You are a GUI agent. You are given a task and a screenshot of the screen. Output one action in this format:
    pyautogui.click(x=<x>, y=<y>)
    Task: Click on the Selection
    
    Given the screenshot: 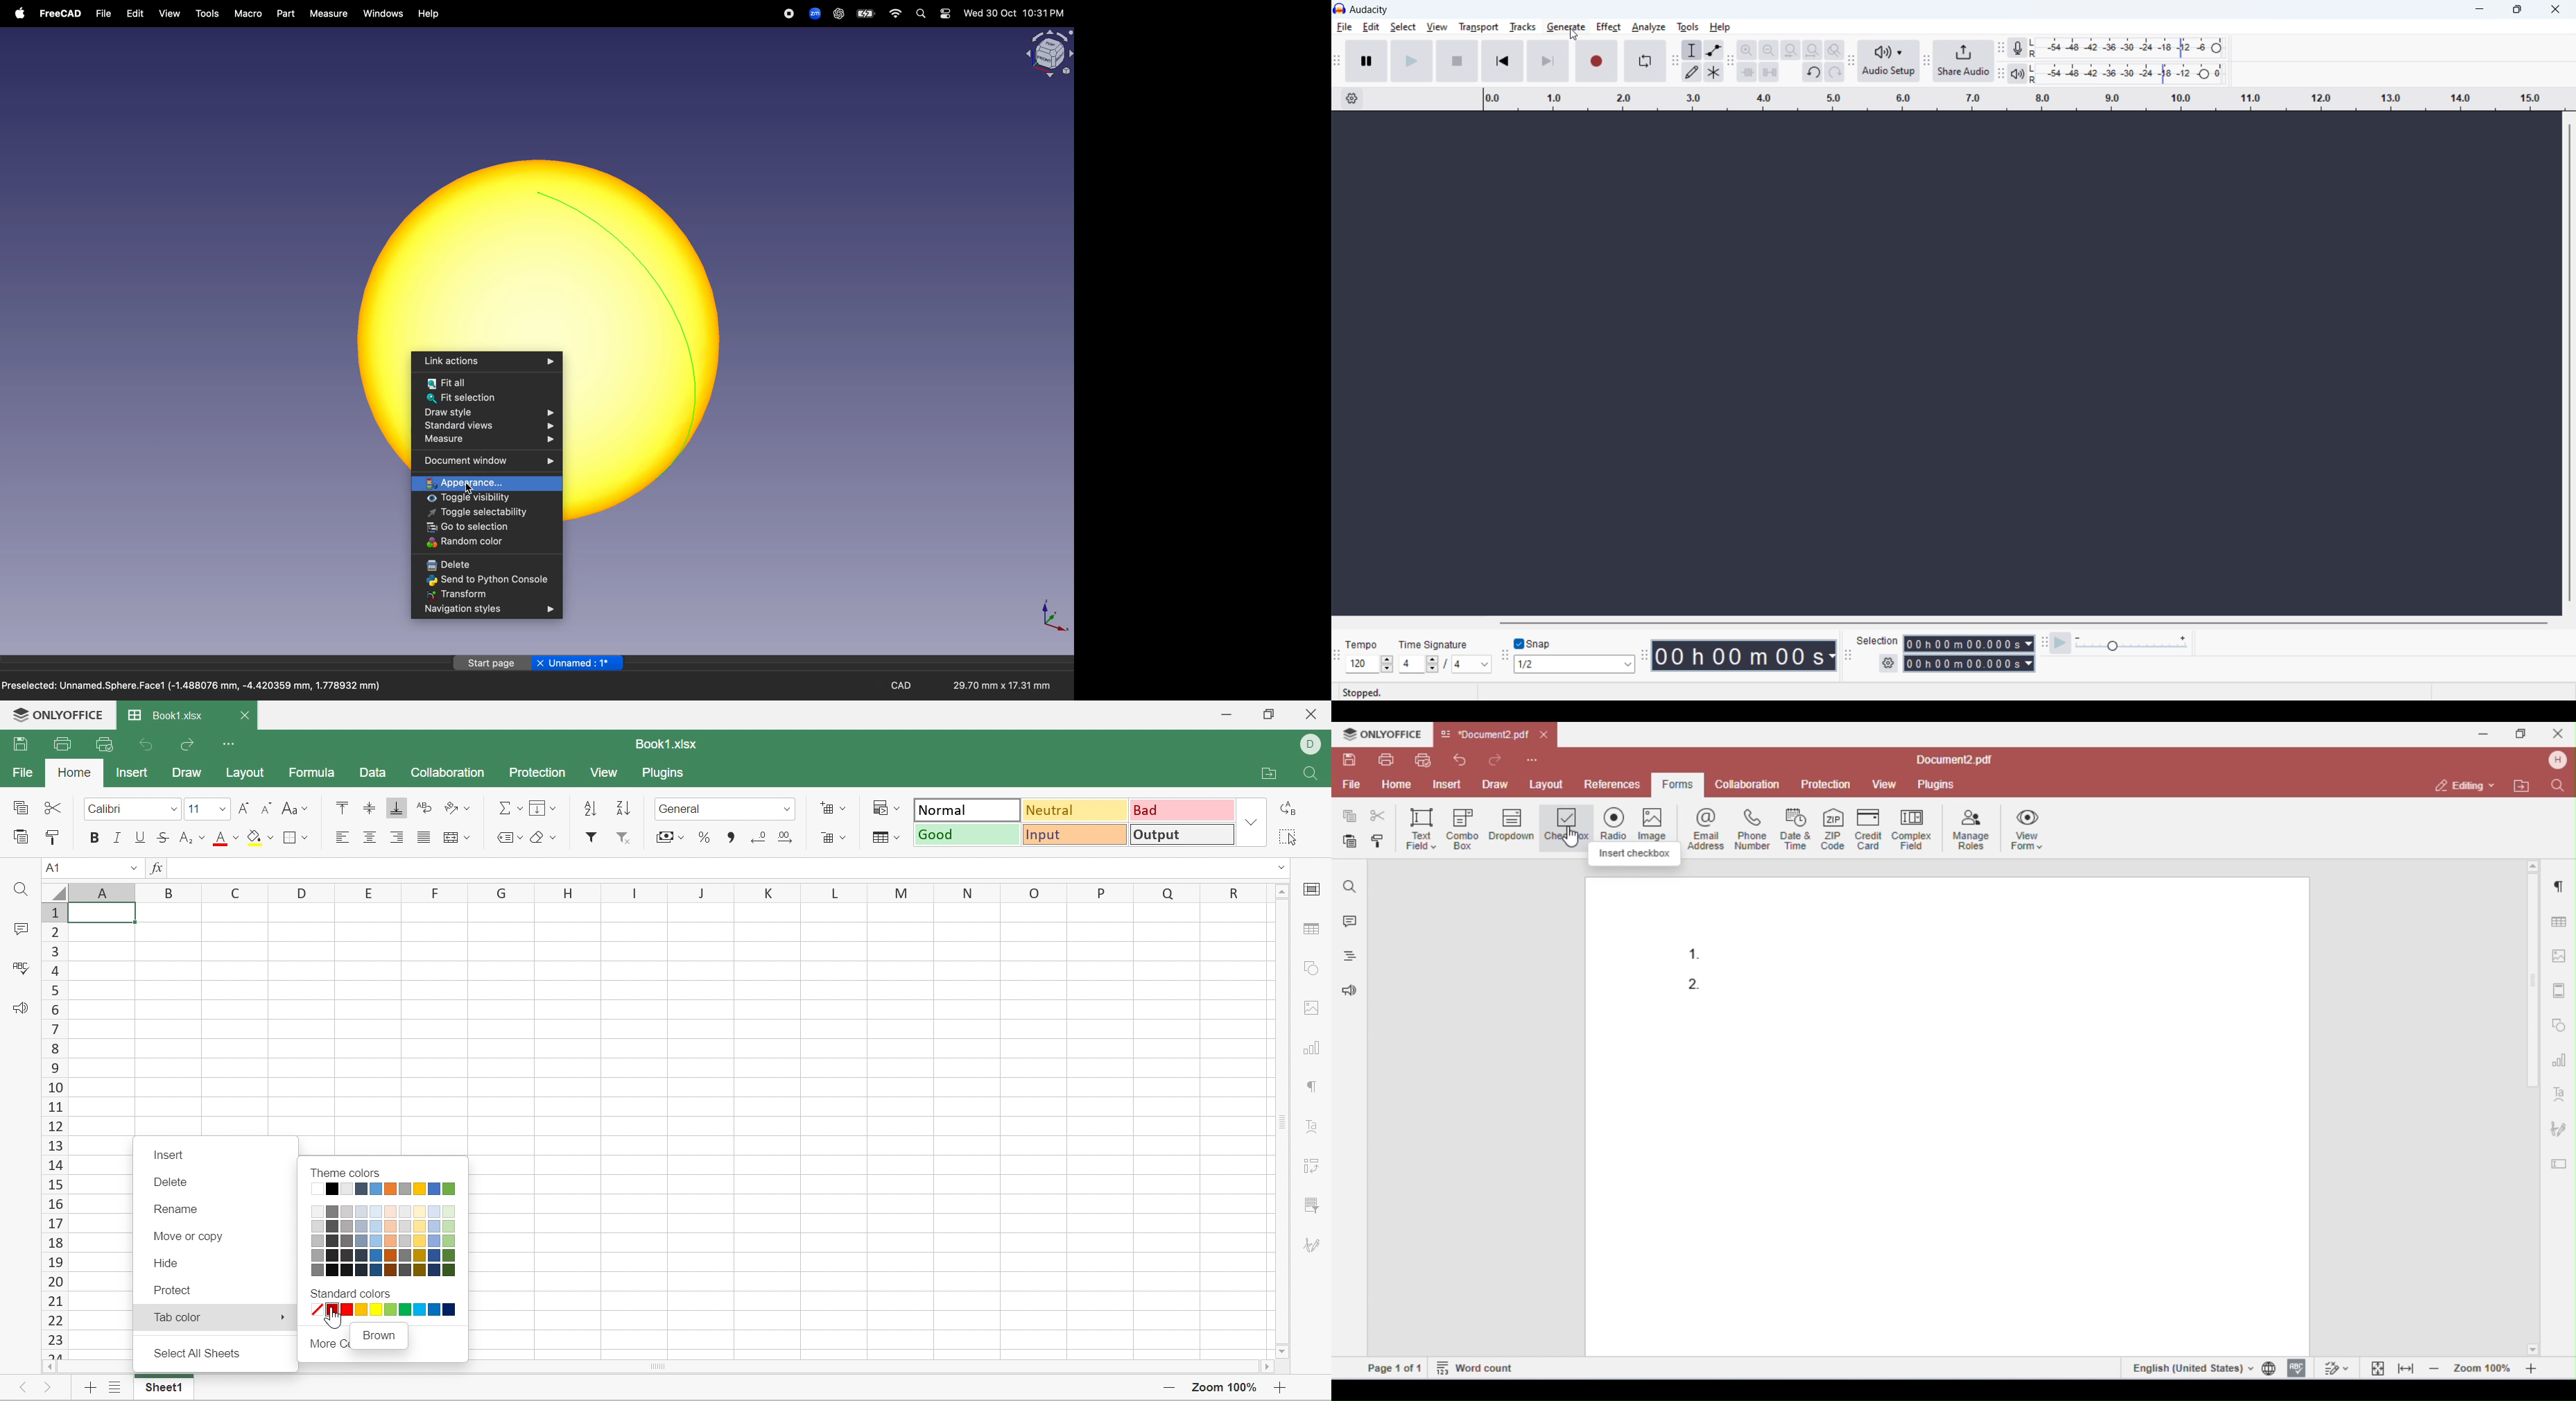 What is the action you would take?
    pyautogui.click(x=1879, y=640)
    